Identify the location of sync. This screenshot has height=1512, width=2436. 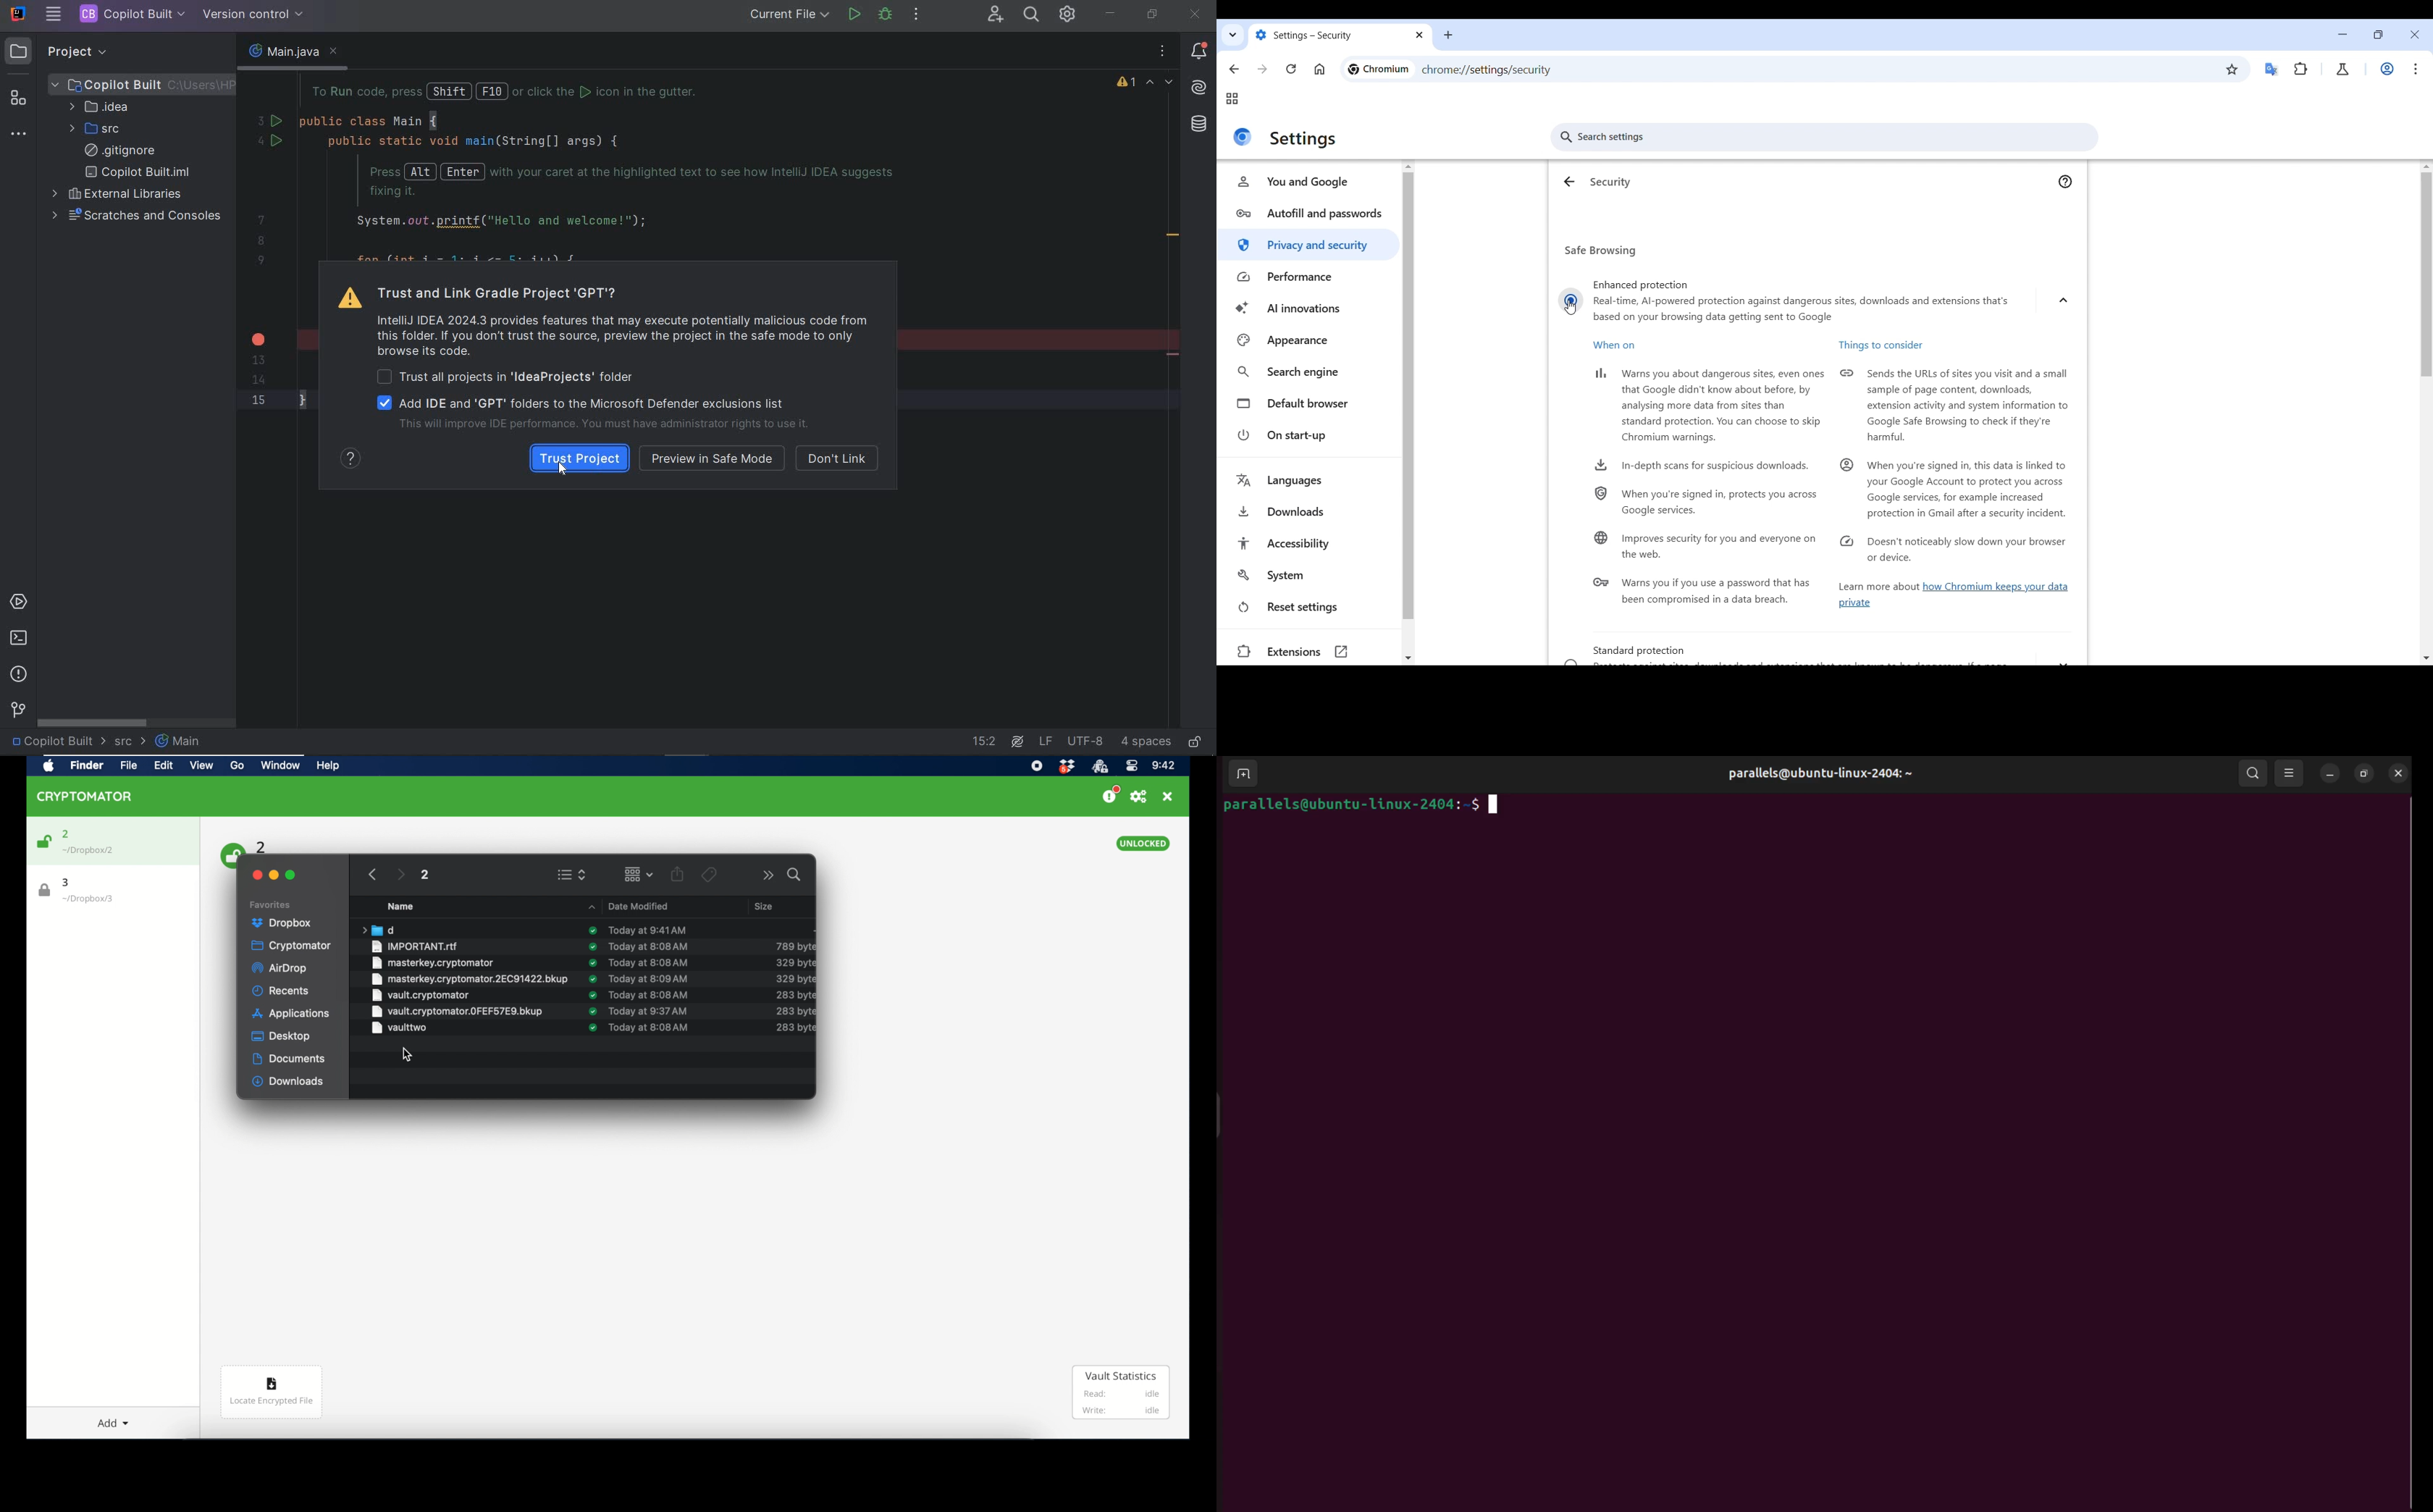
(591, 1011).